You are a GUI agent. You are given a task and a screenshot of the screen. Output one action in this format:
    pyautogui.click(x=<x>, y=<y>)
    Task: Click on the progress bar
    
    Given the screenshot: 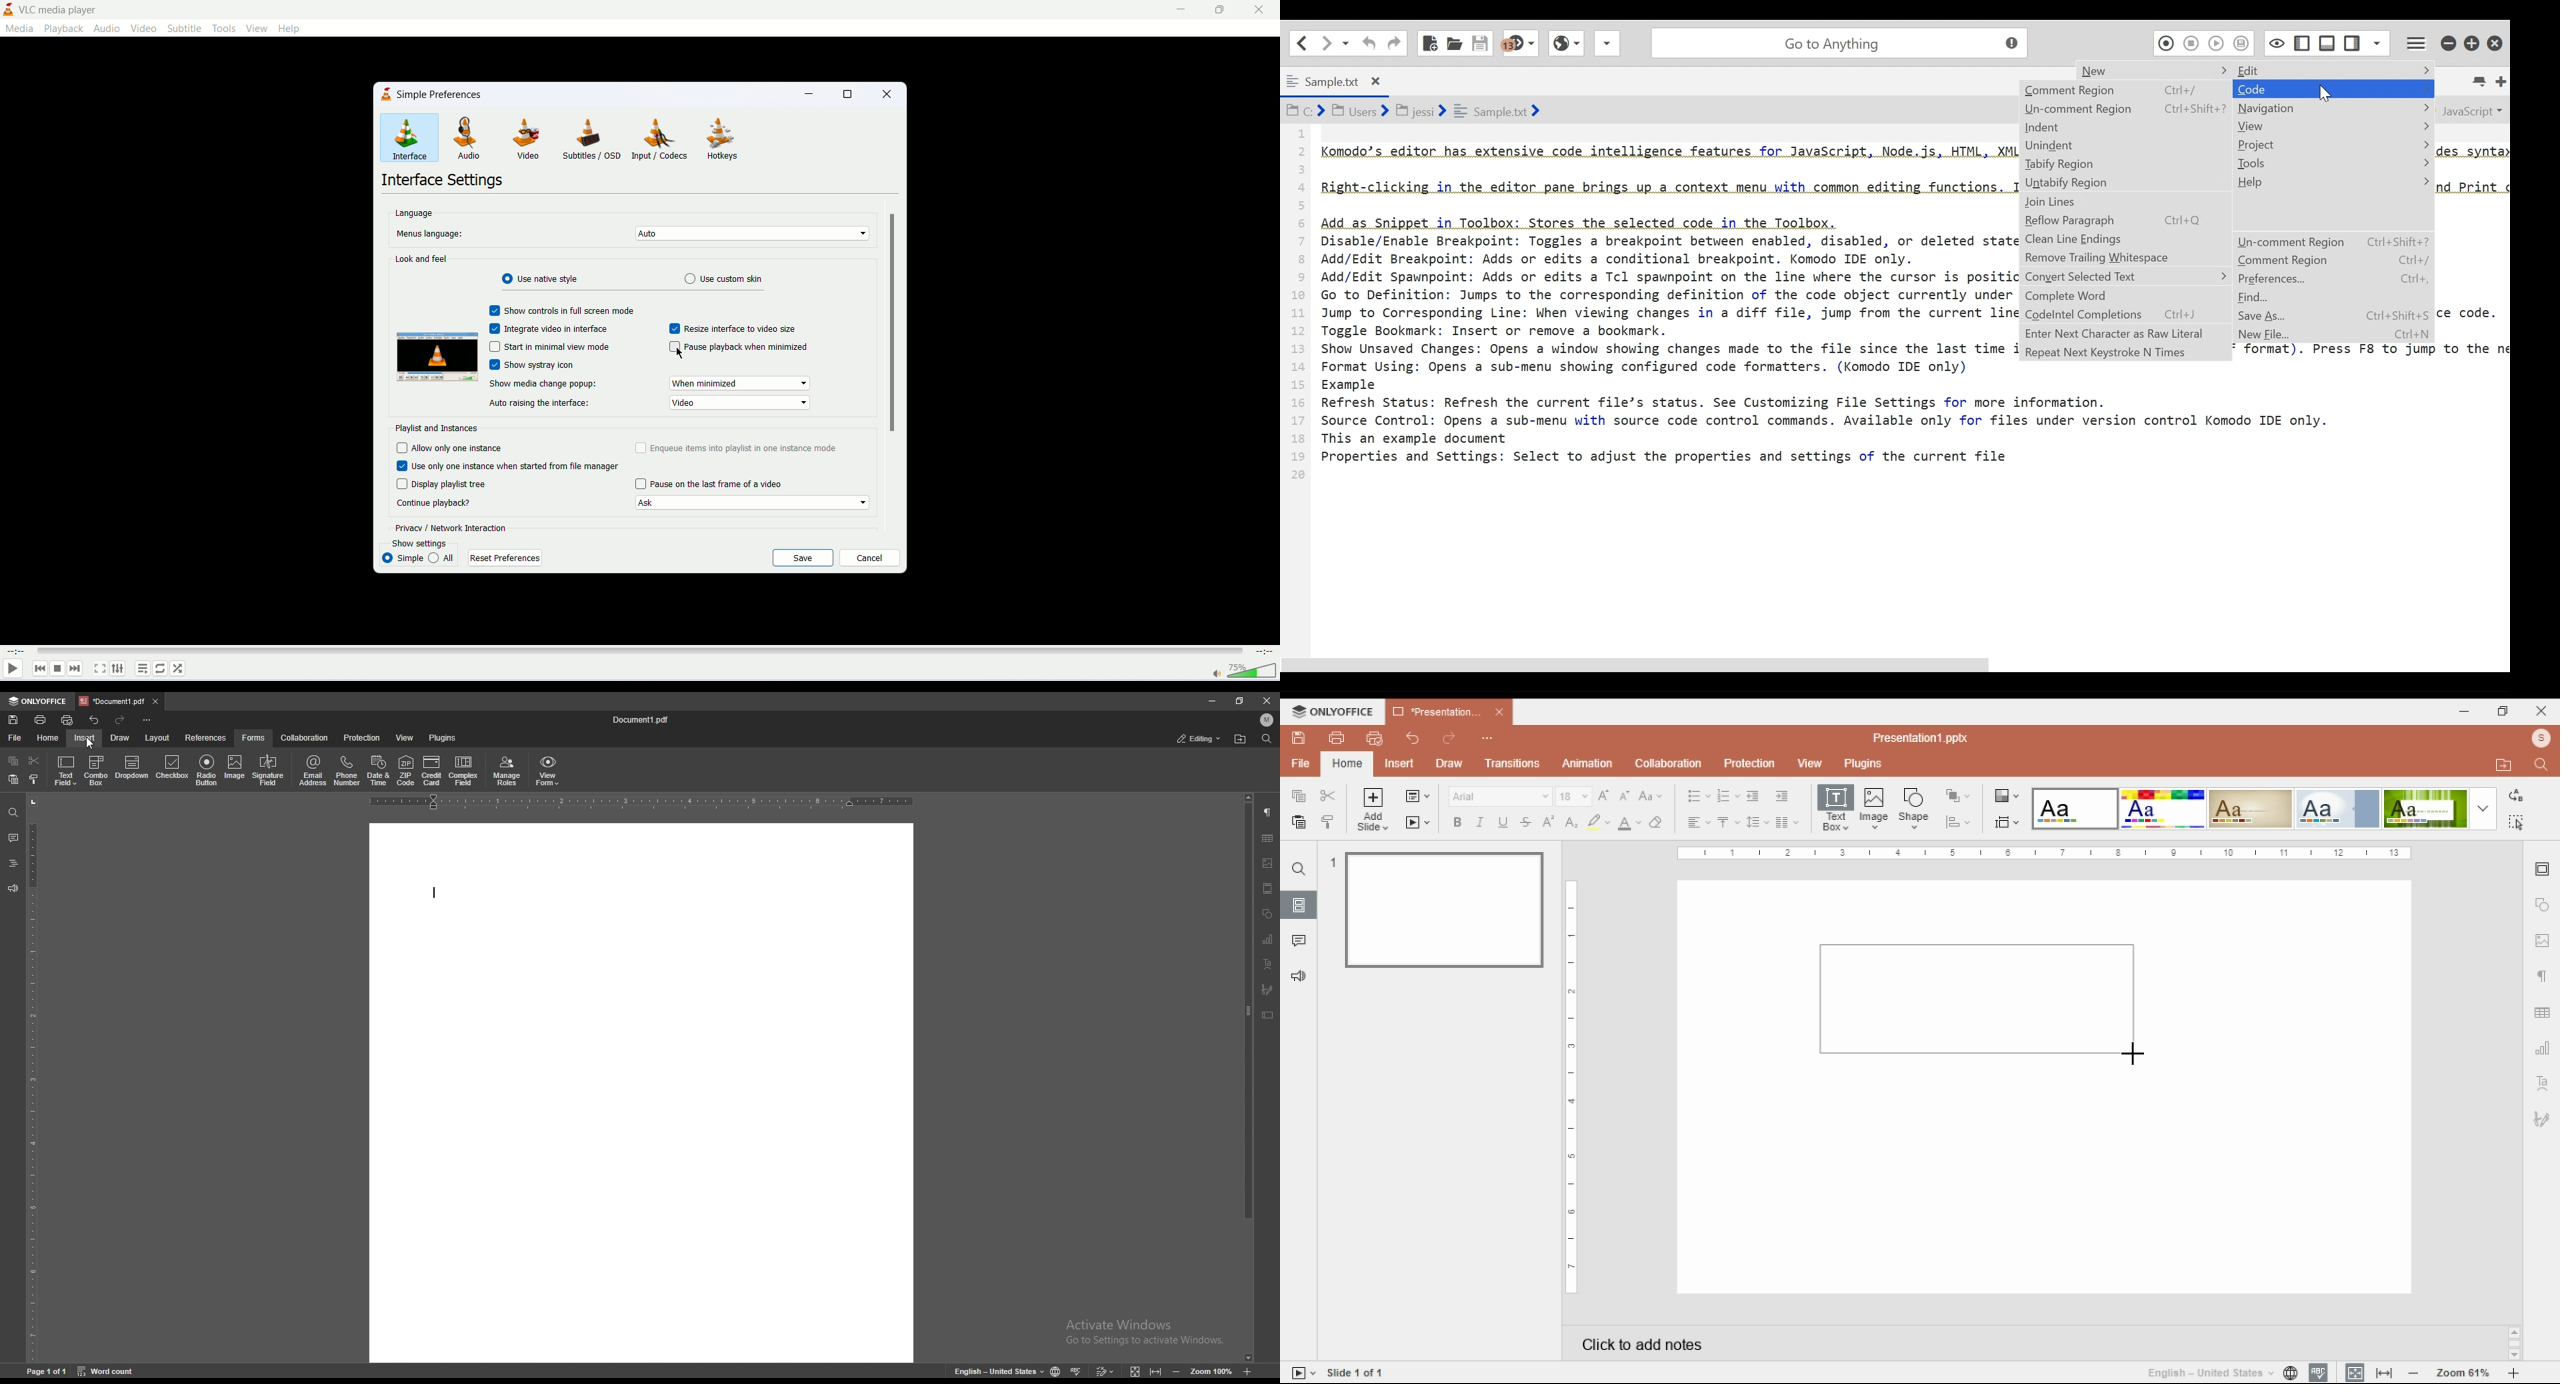 What is the action you would take?
    pyautogui.click(x=642, y=653)
    